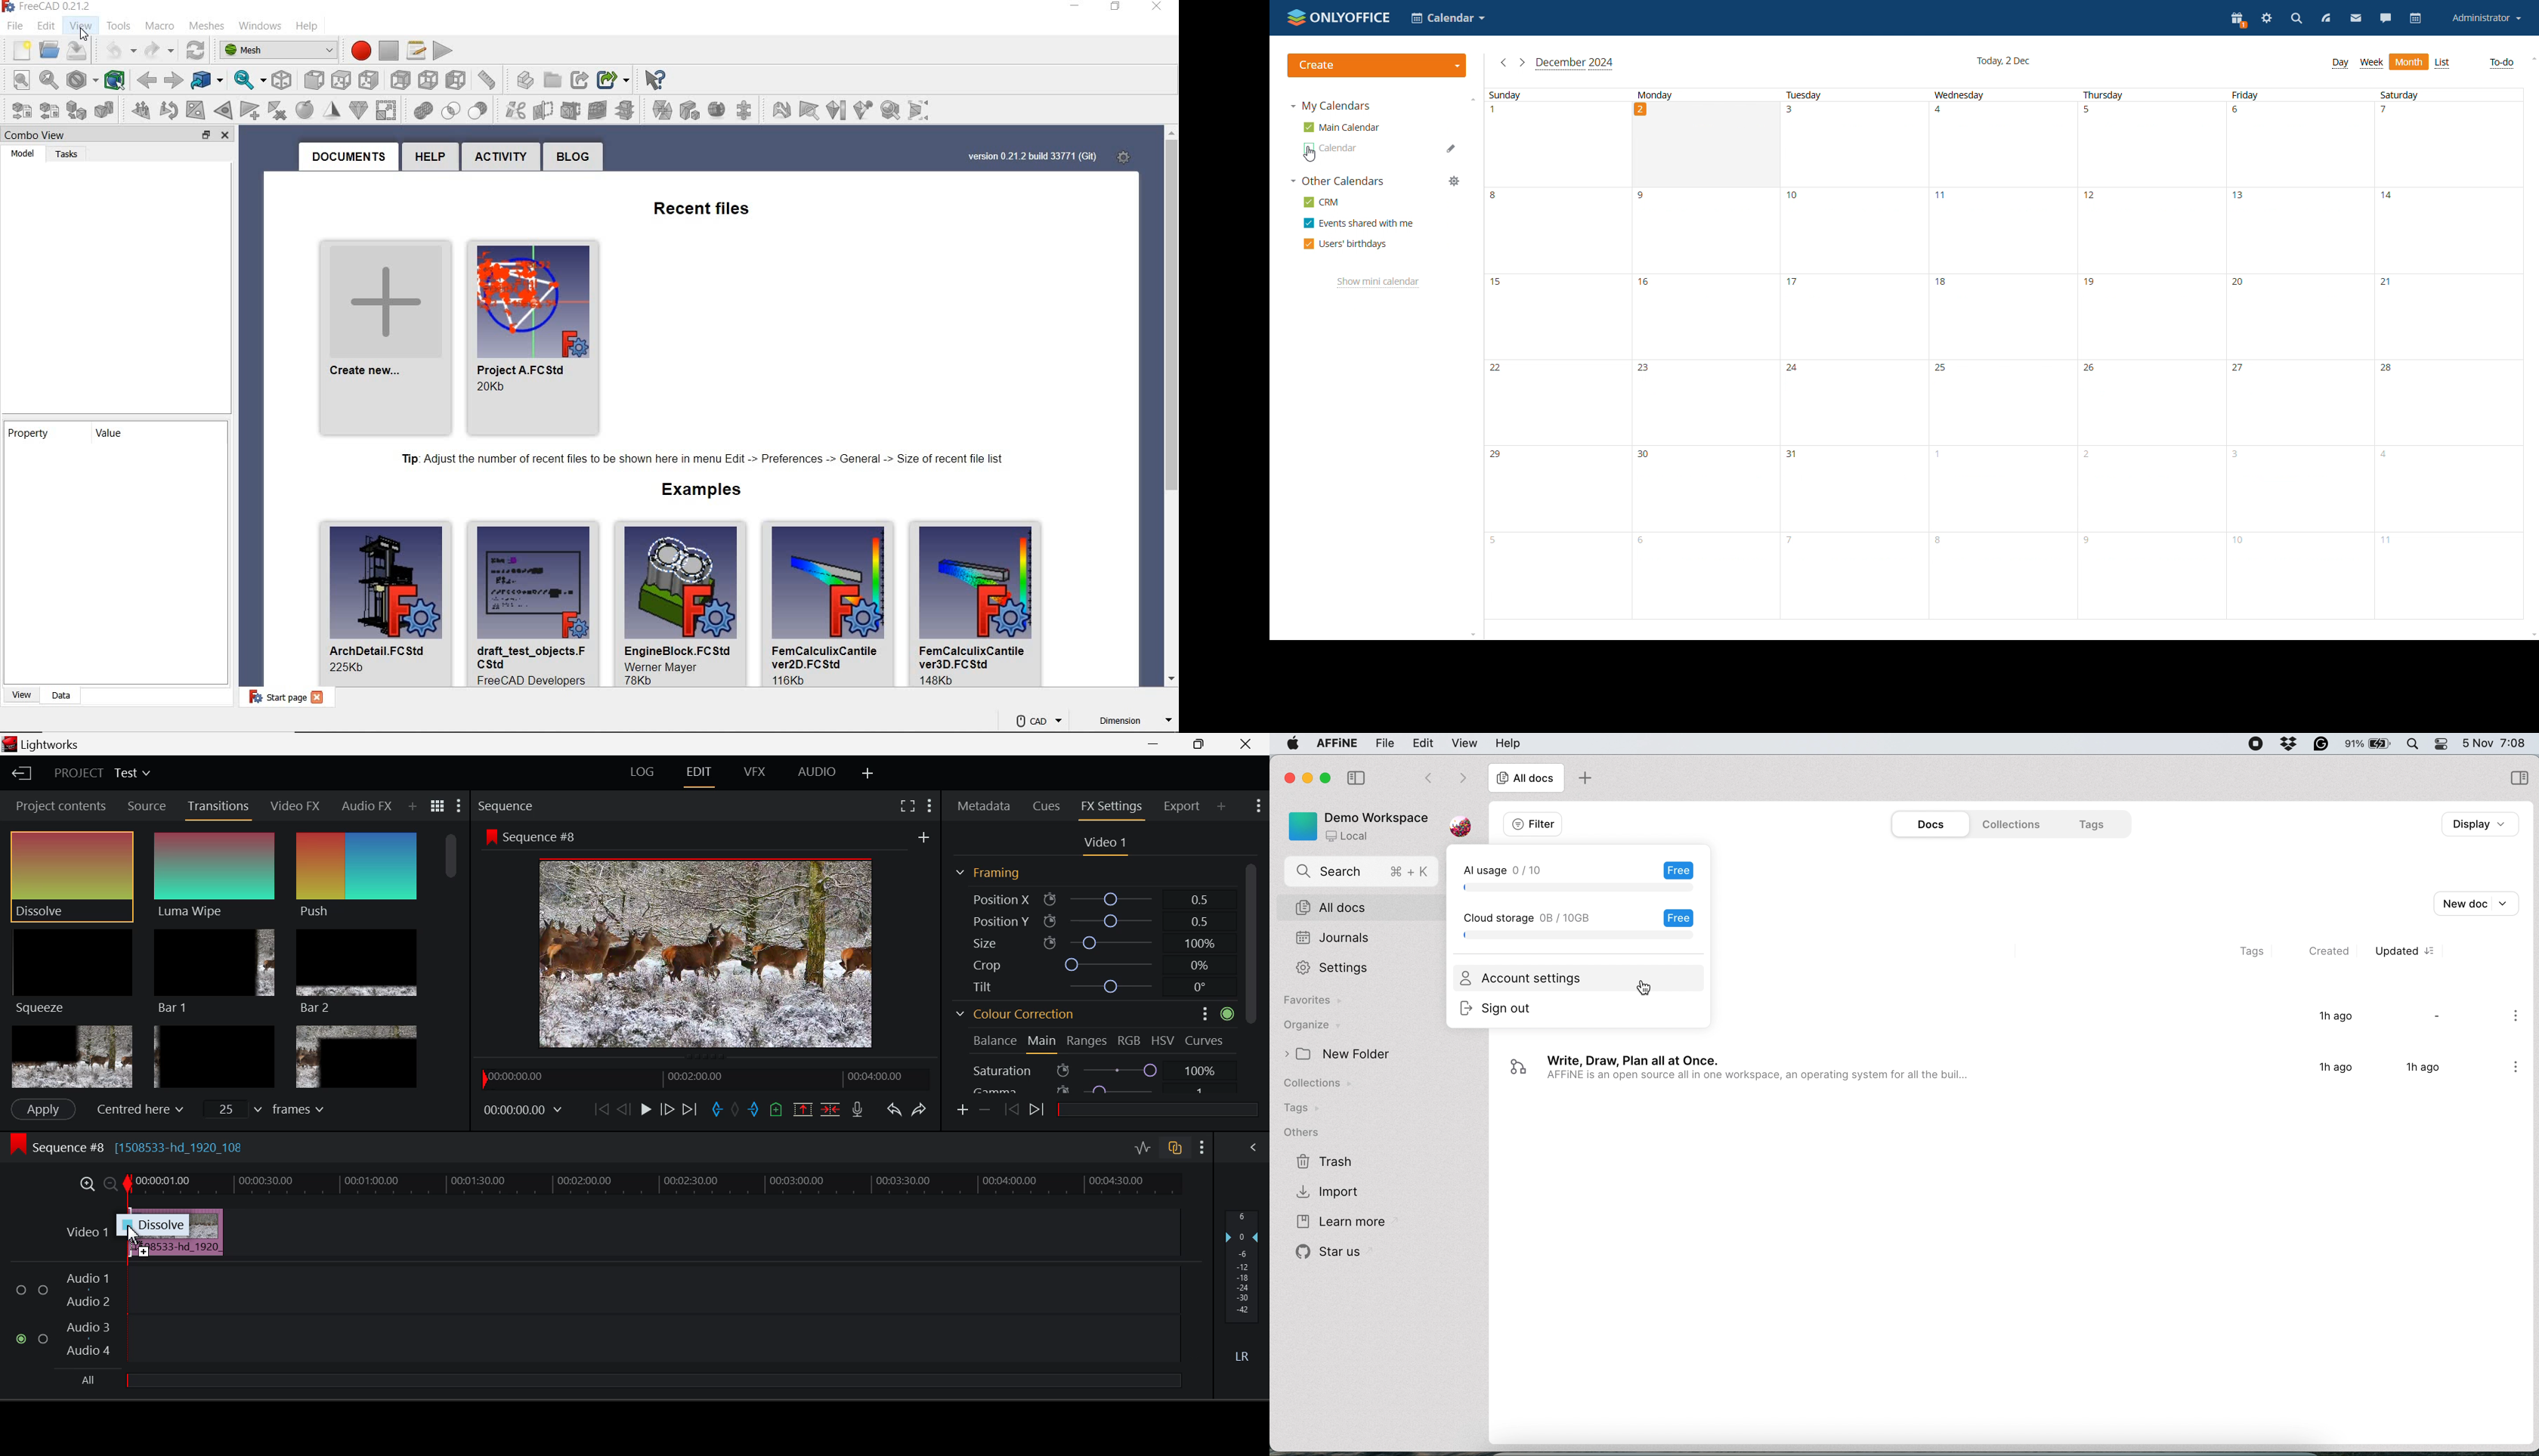 This screenshot has height=1456, width=2548. Describe the element at coordinates (2335, 953) in the screenshot. I see `created` at that location.